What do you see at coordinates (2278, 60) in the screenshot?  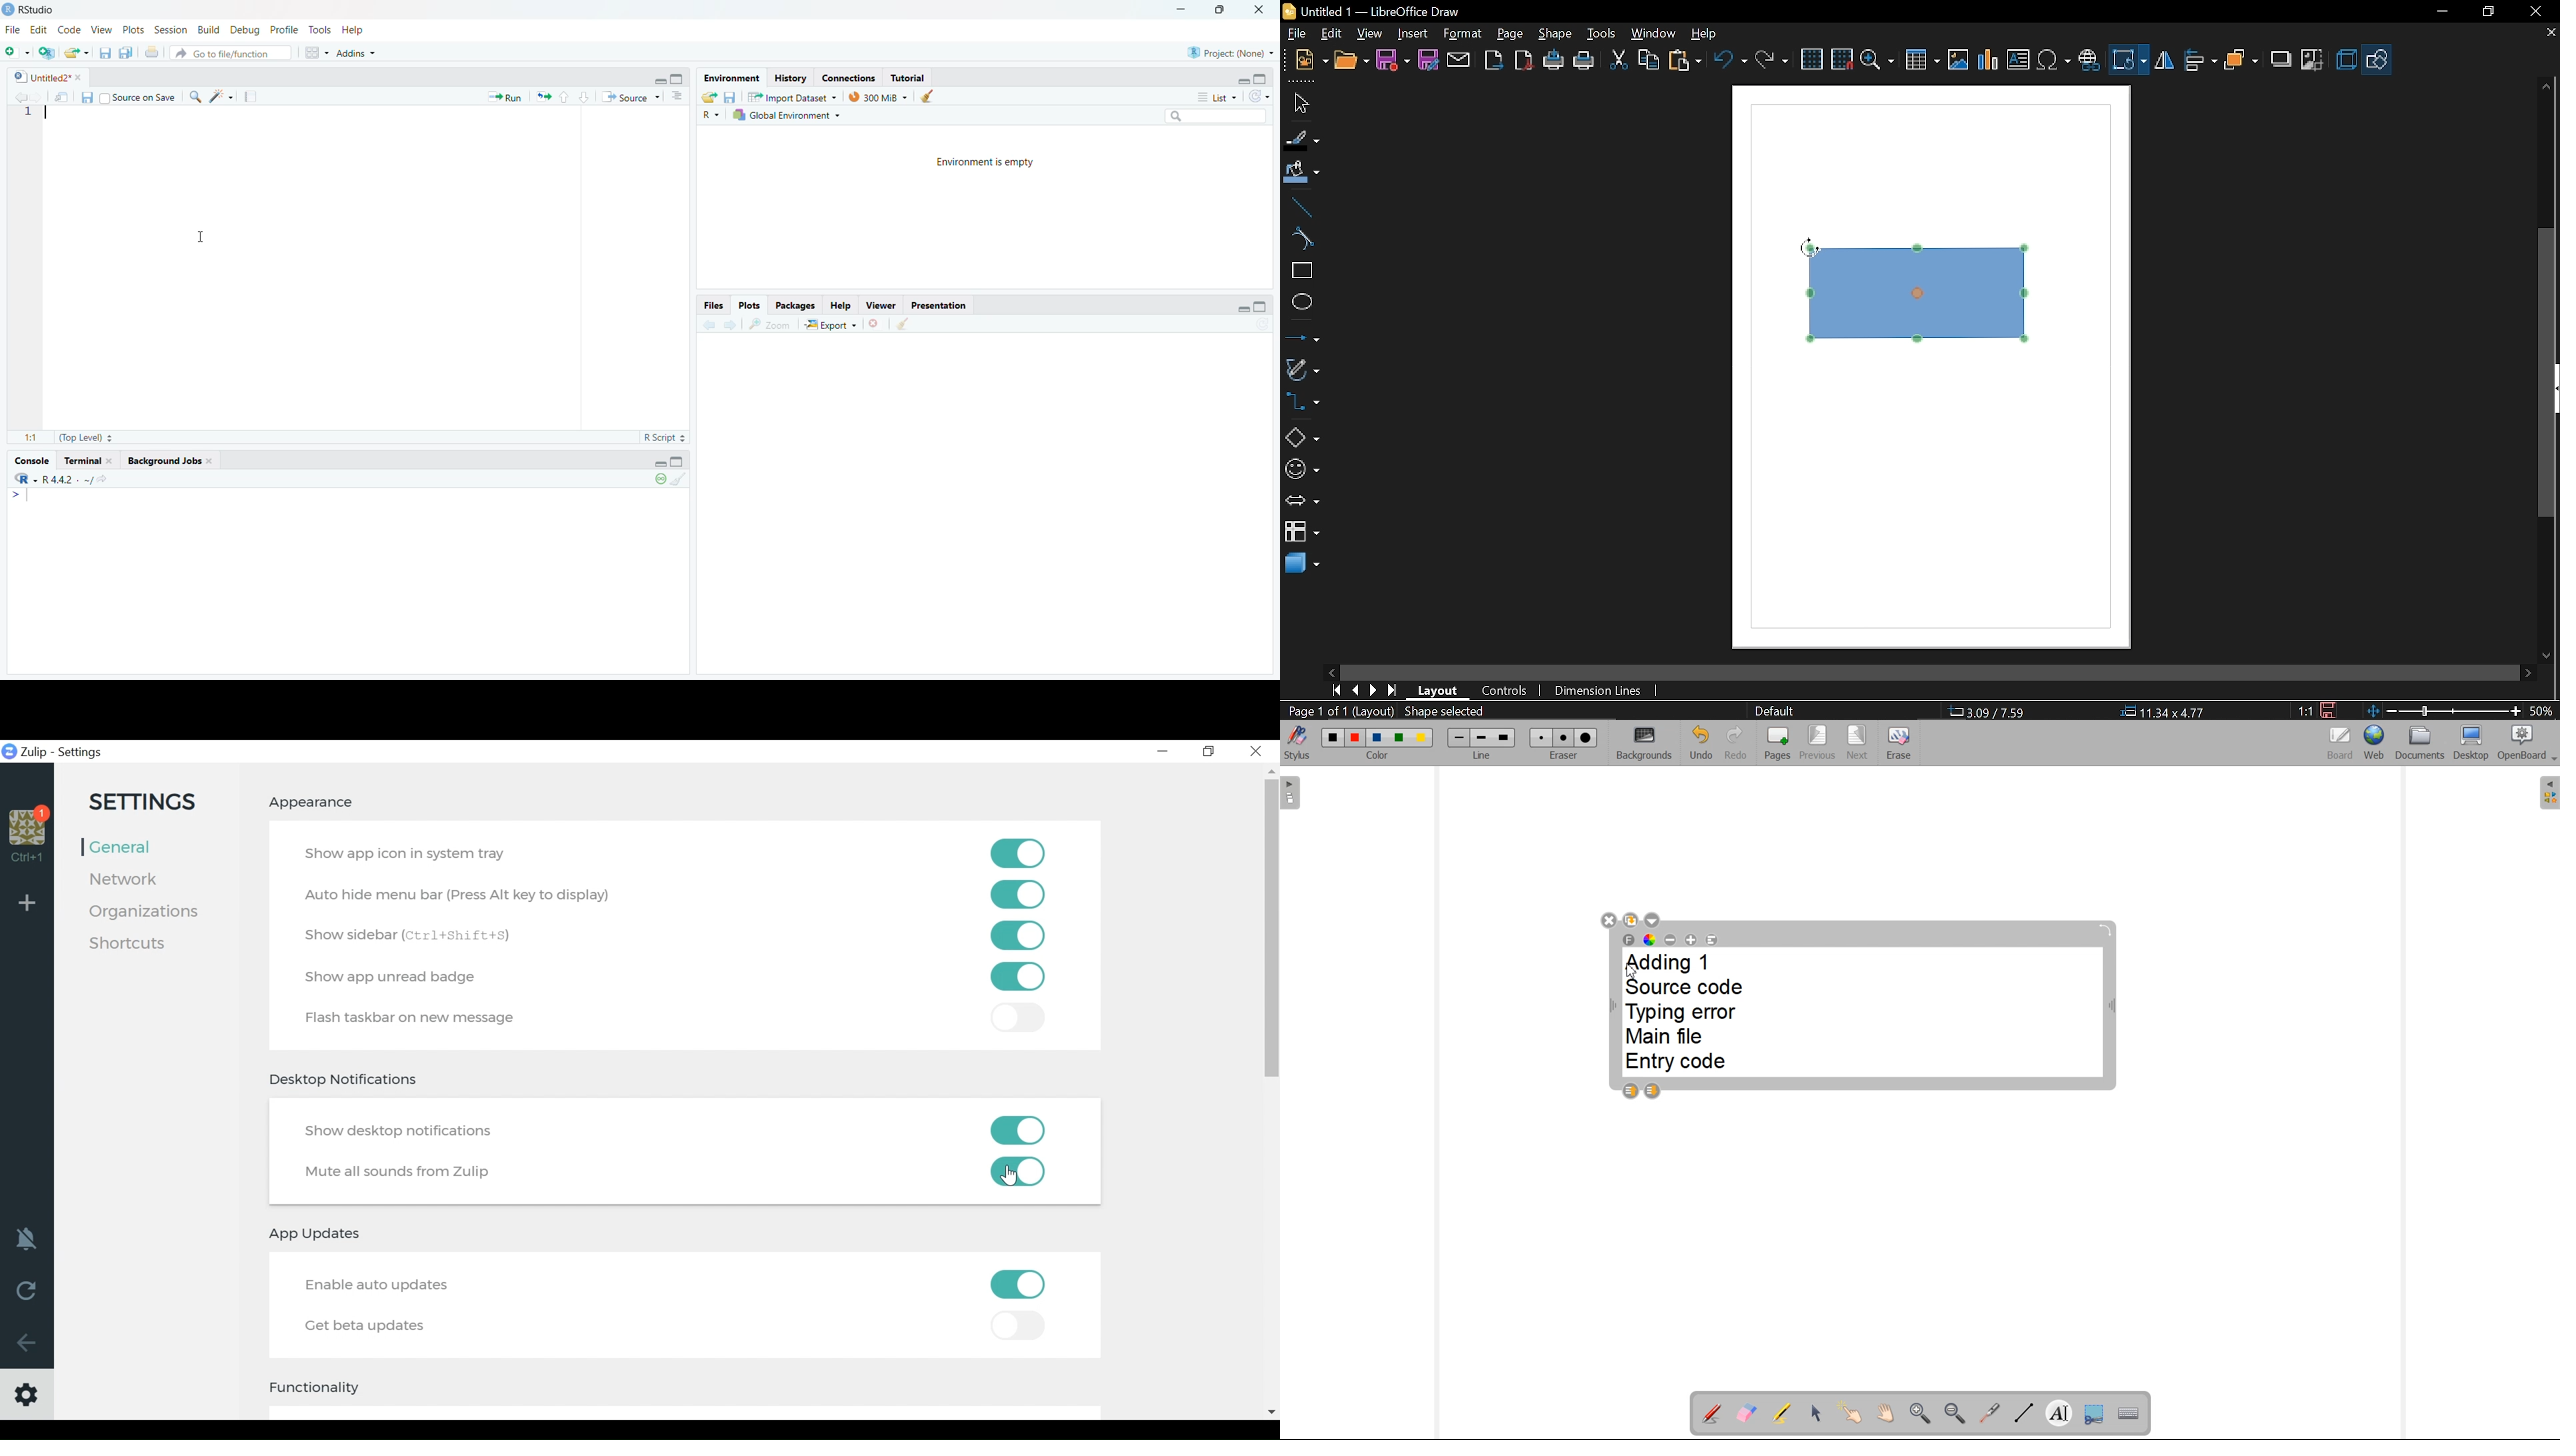 I see `Shadow` at bounding box center [2278, 60].